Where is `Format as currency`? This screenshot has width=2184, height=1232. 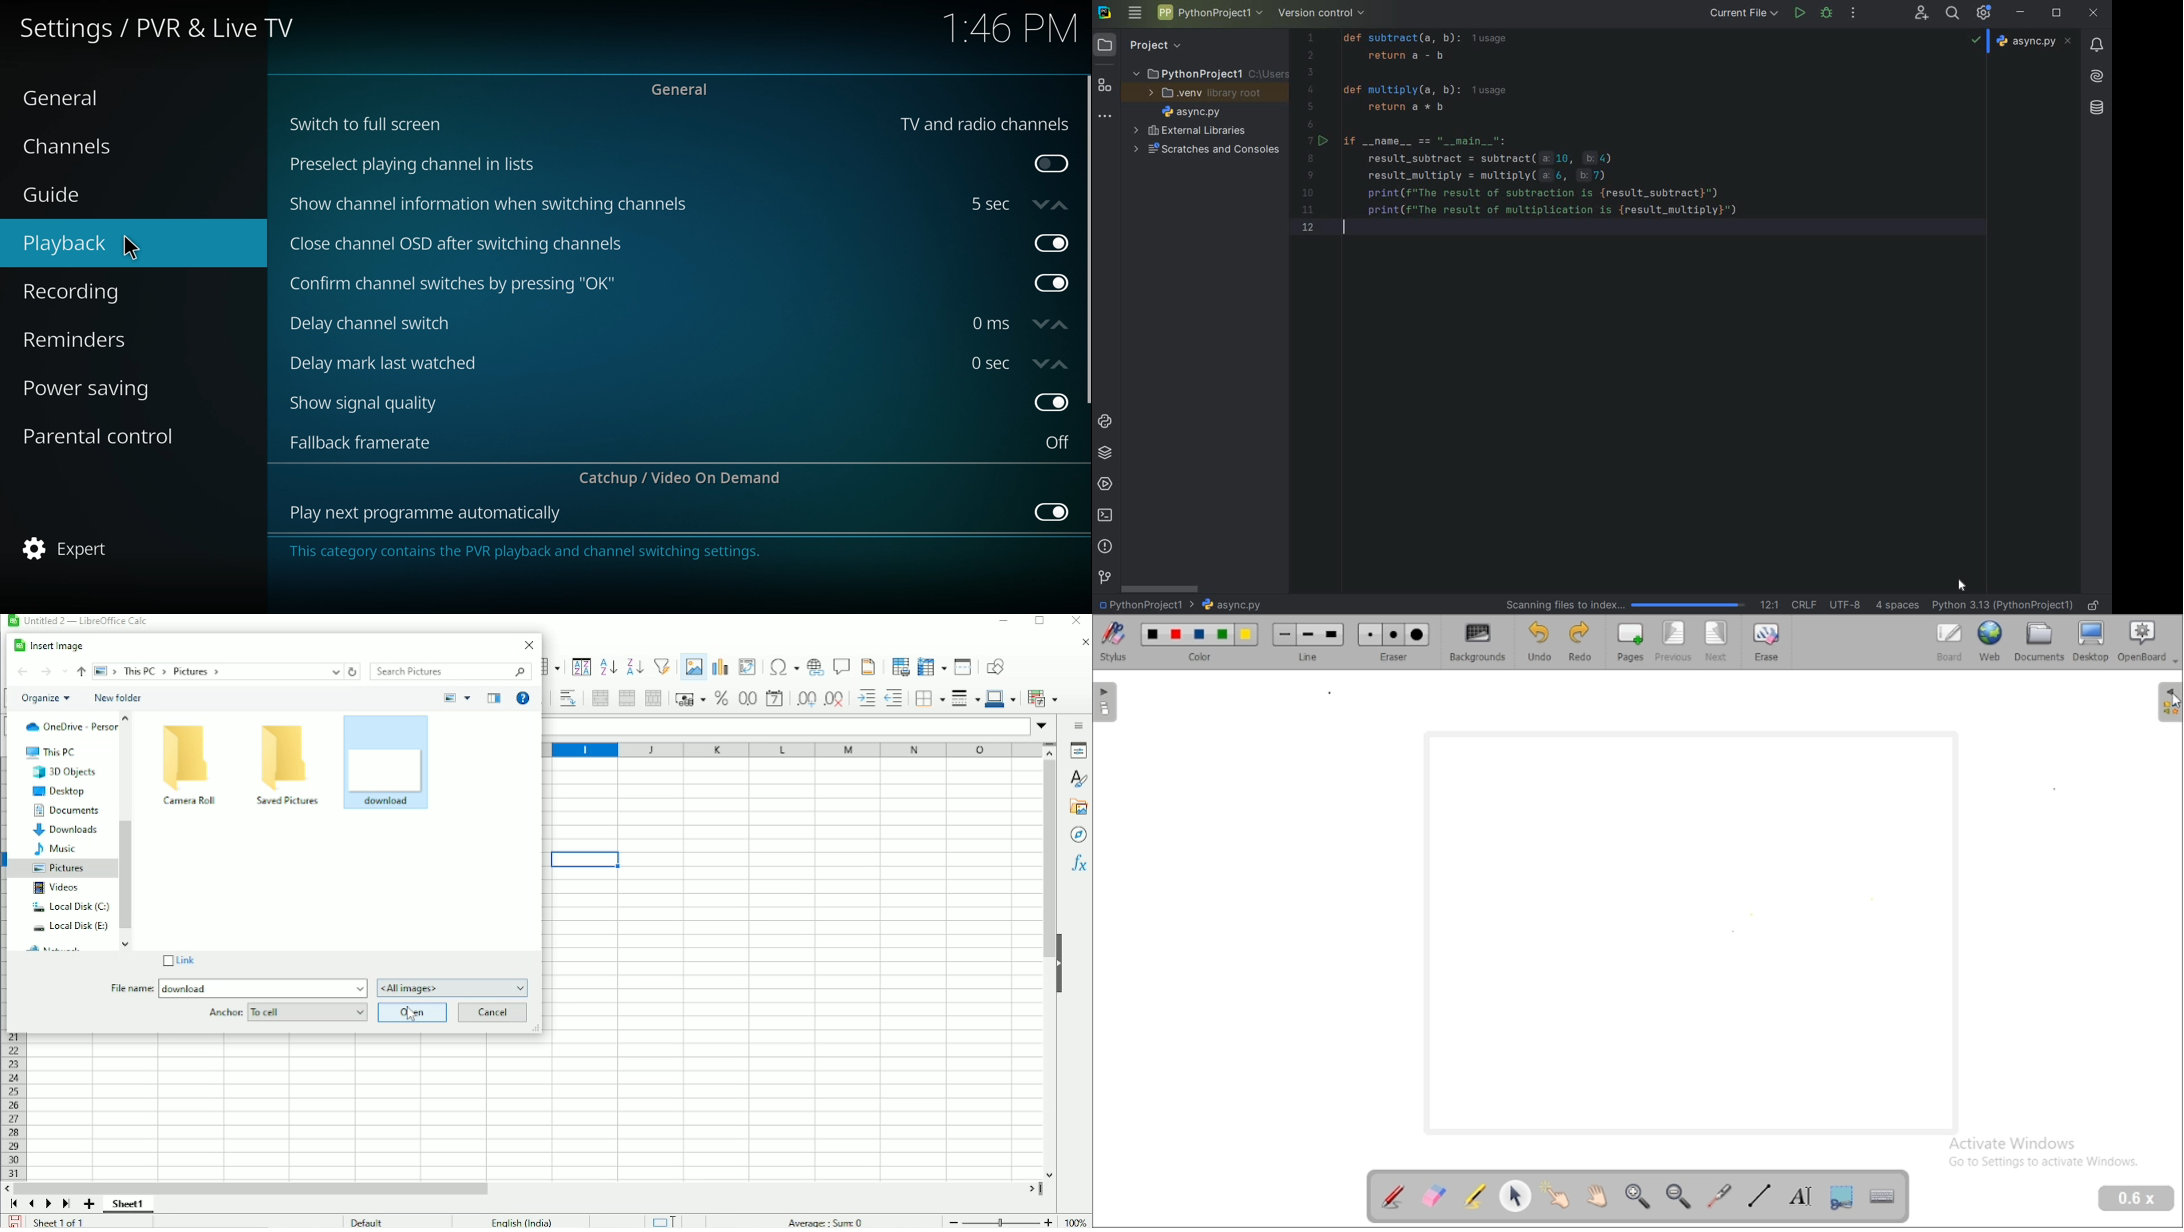
Format as currency is located at coordinates (688, 700).